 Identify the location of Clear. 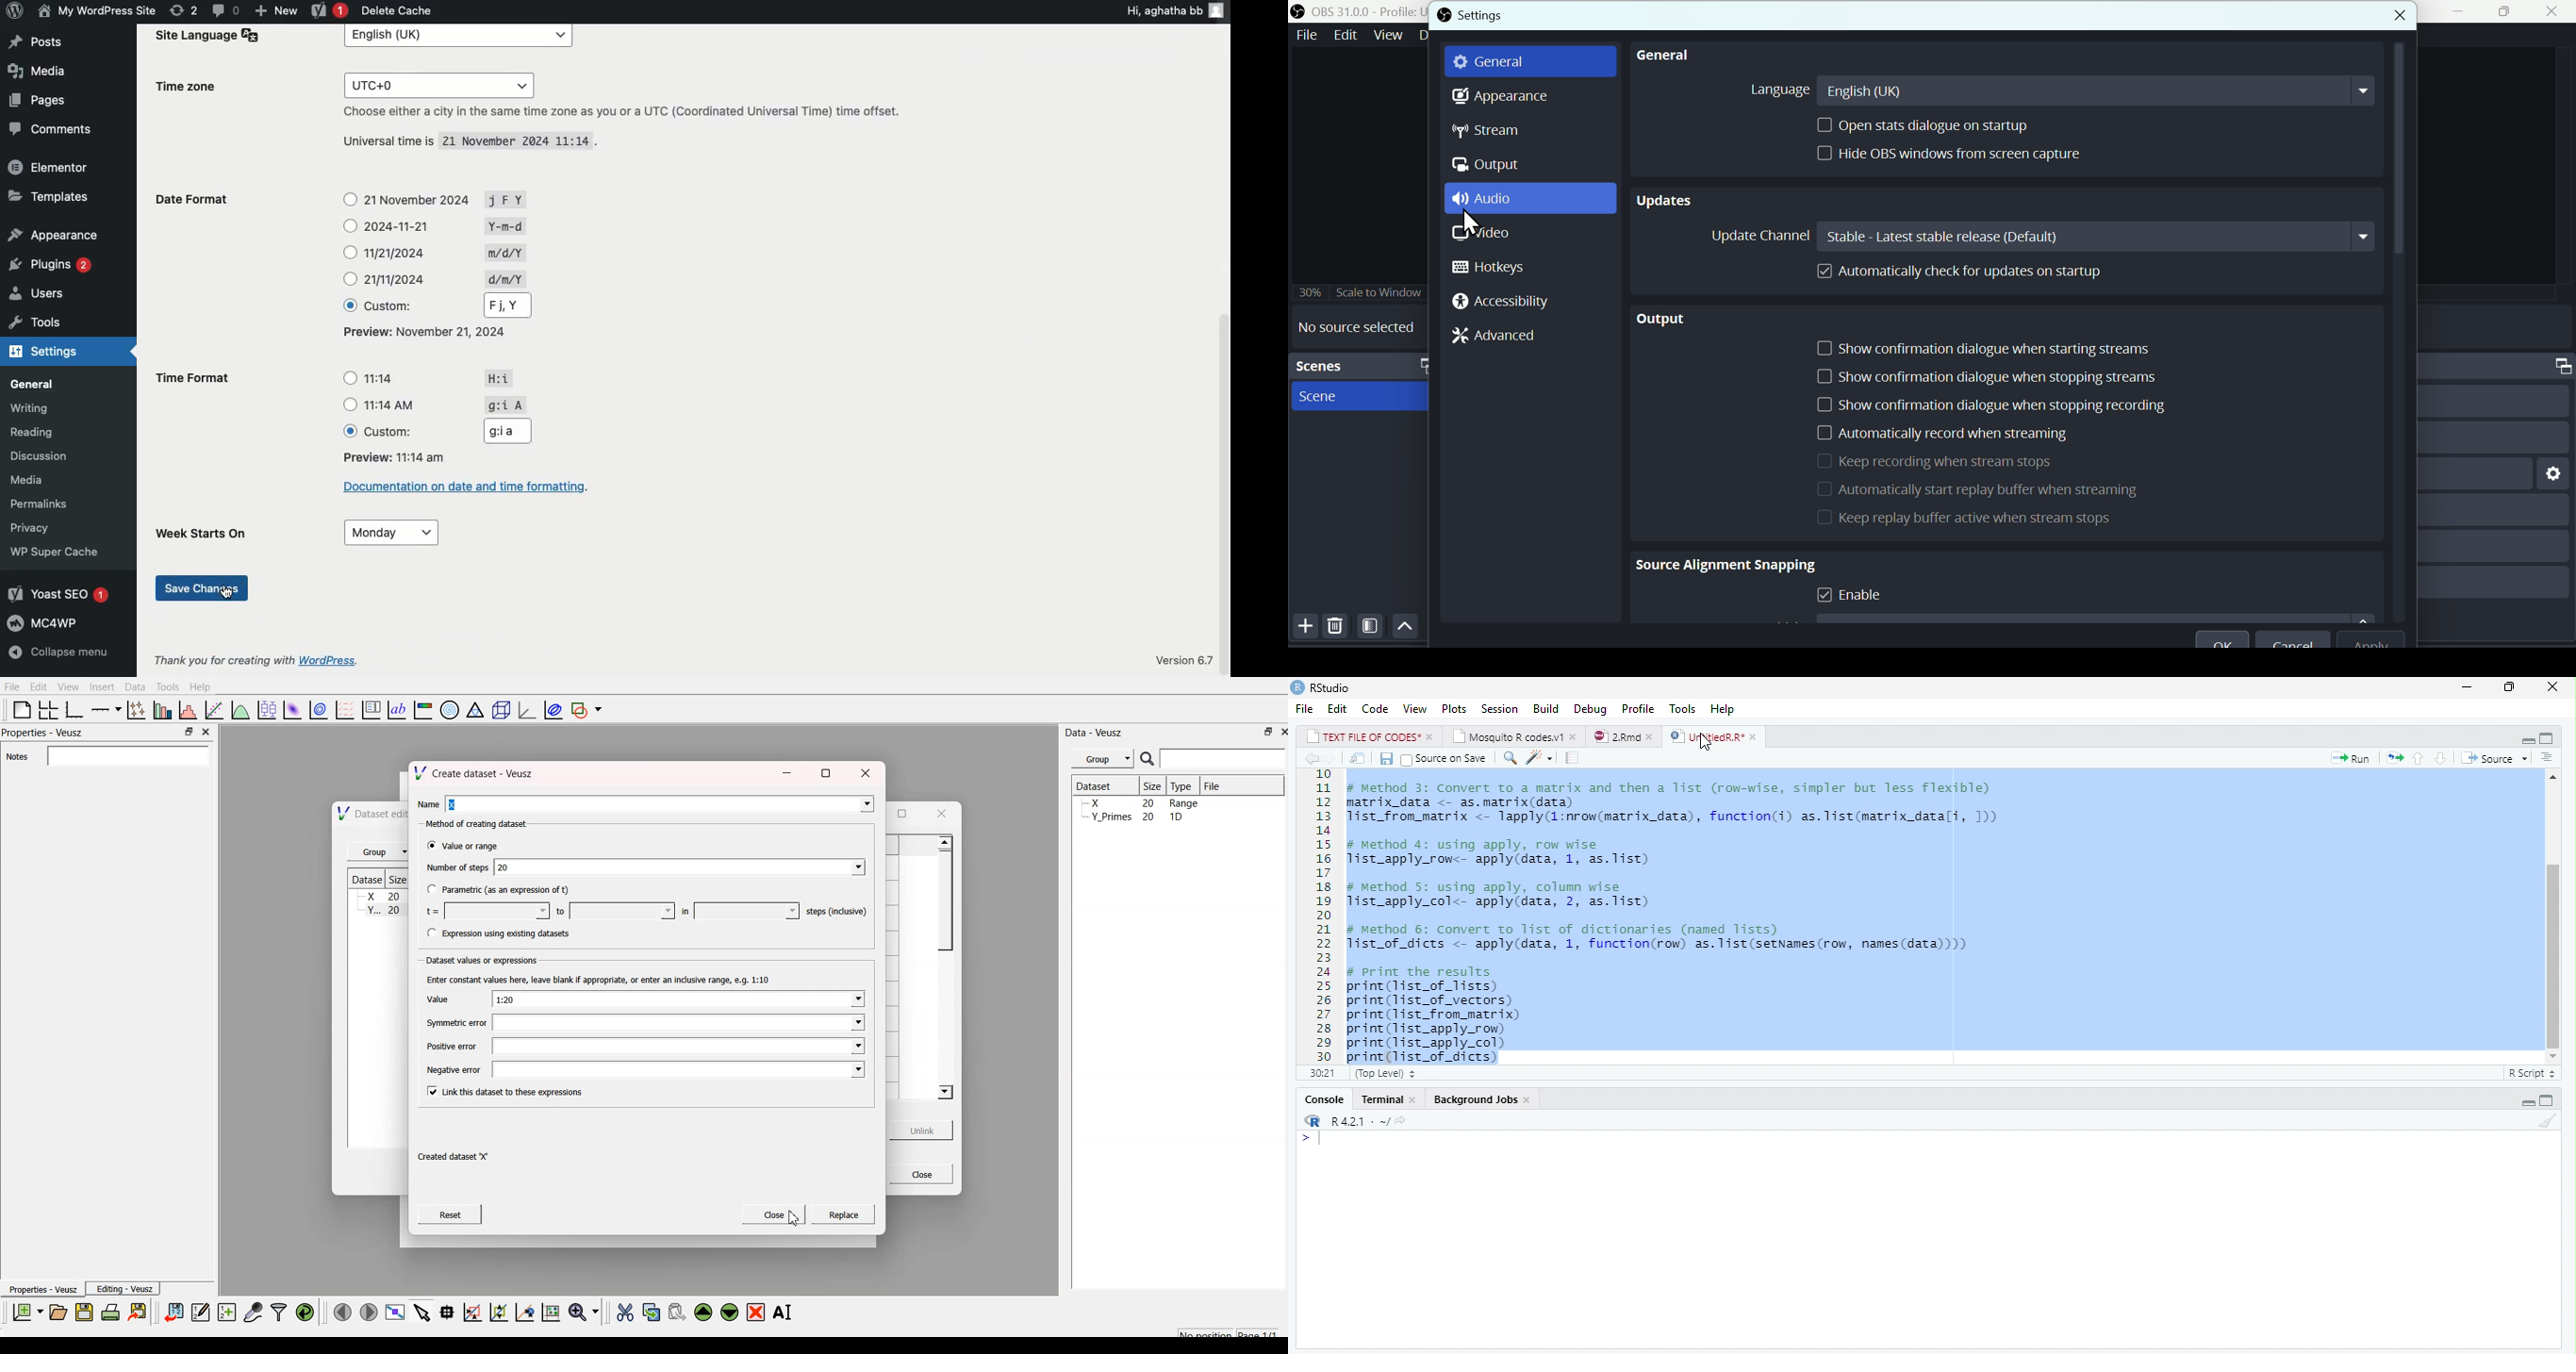
(2546, 1120).